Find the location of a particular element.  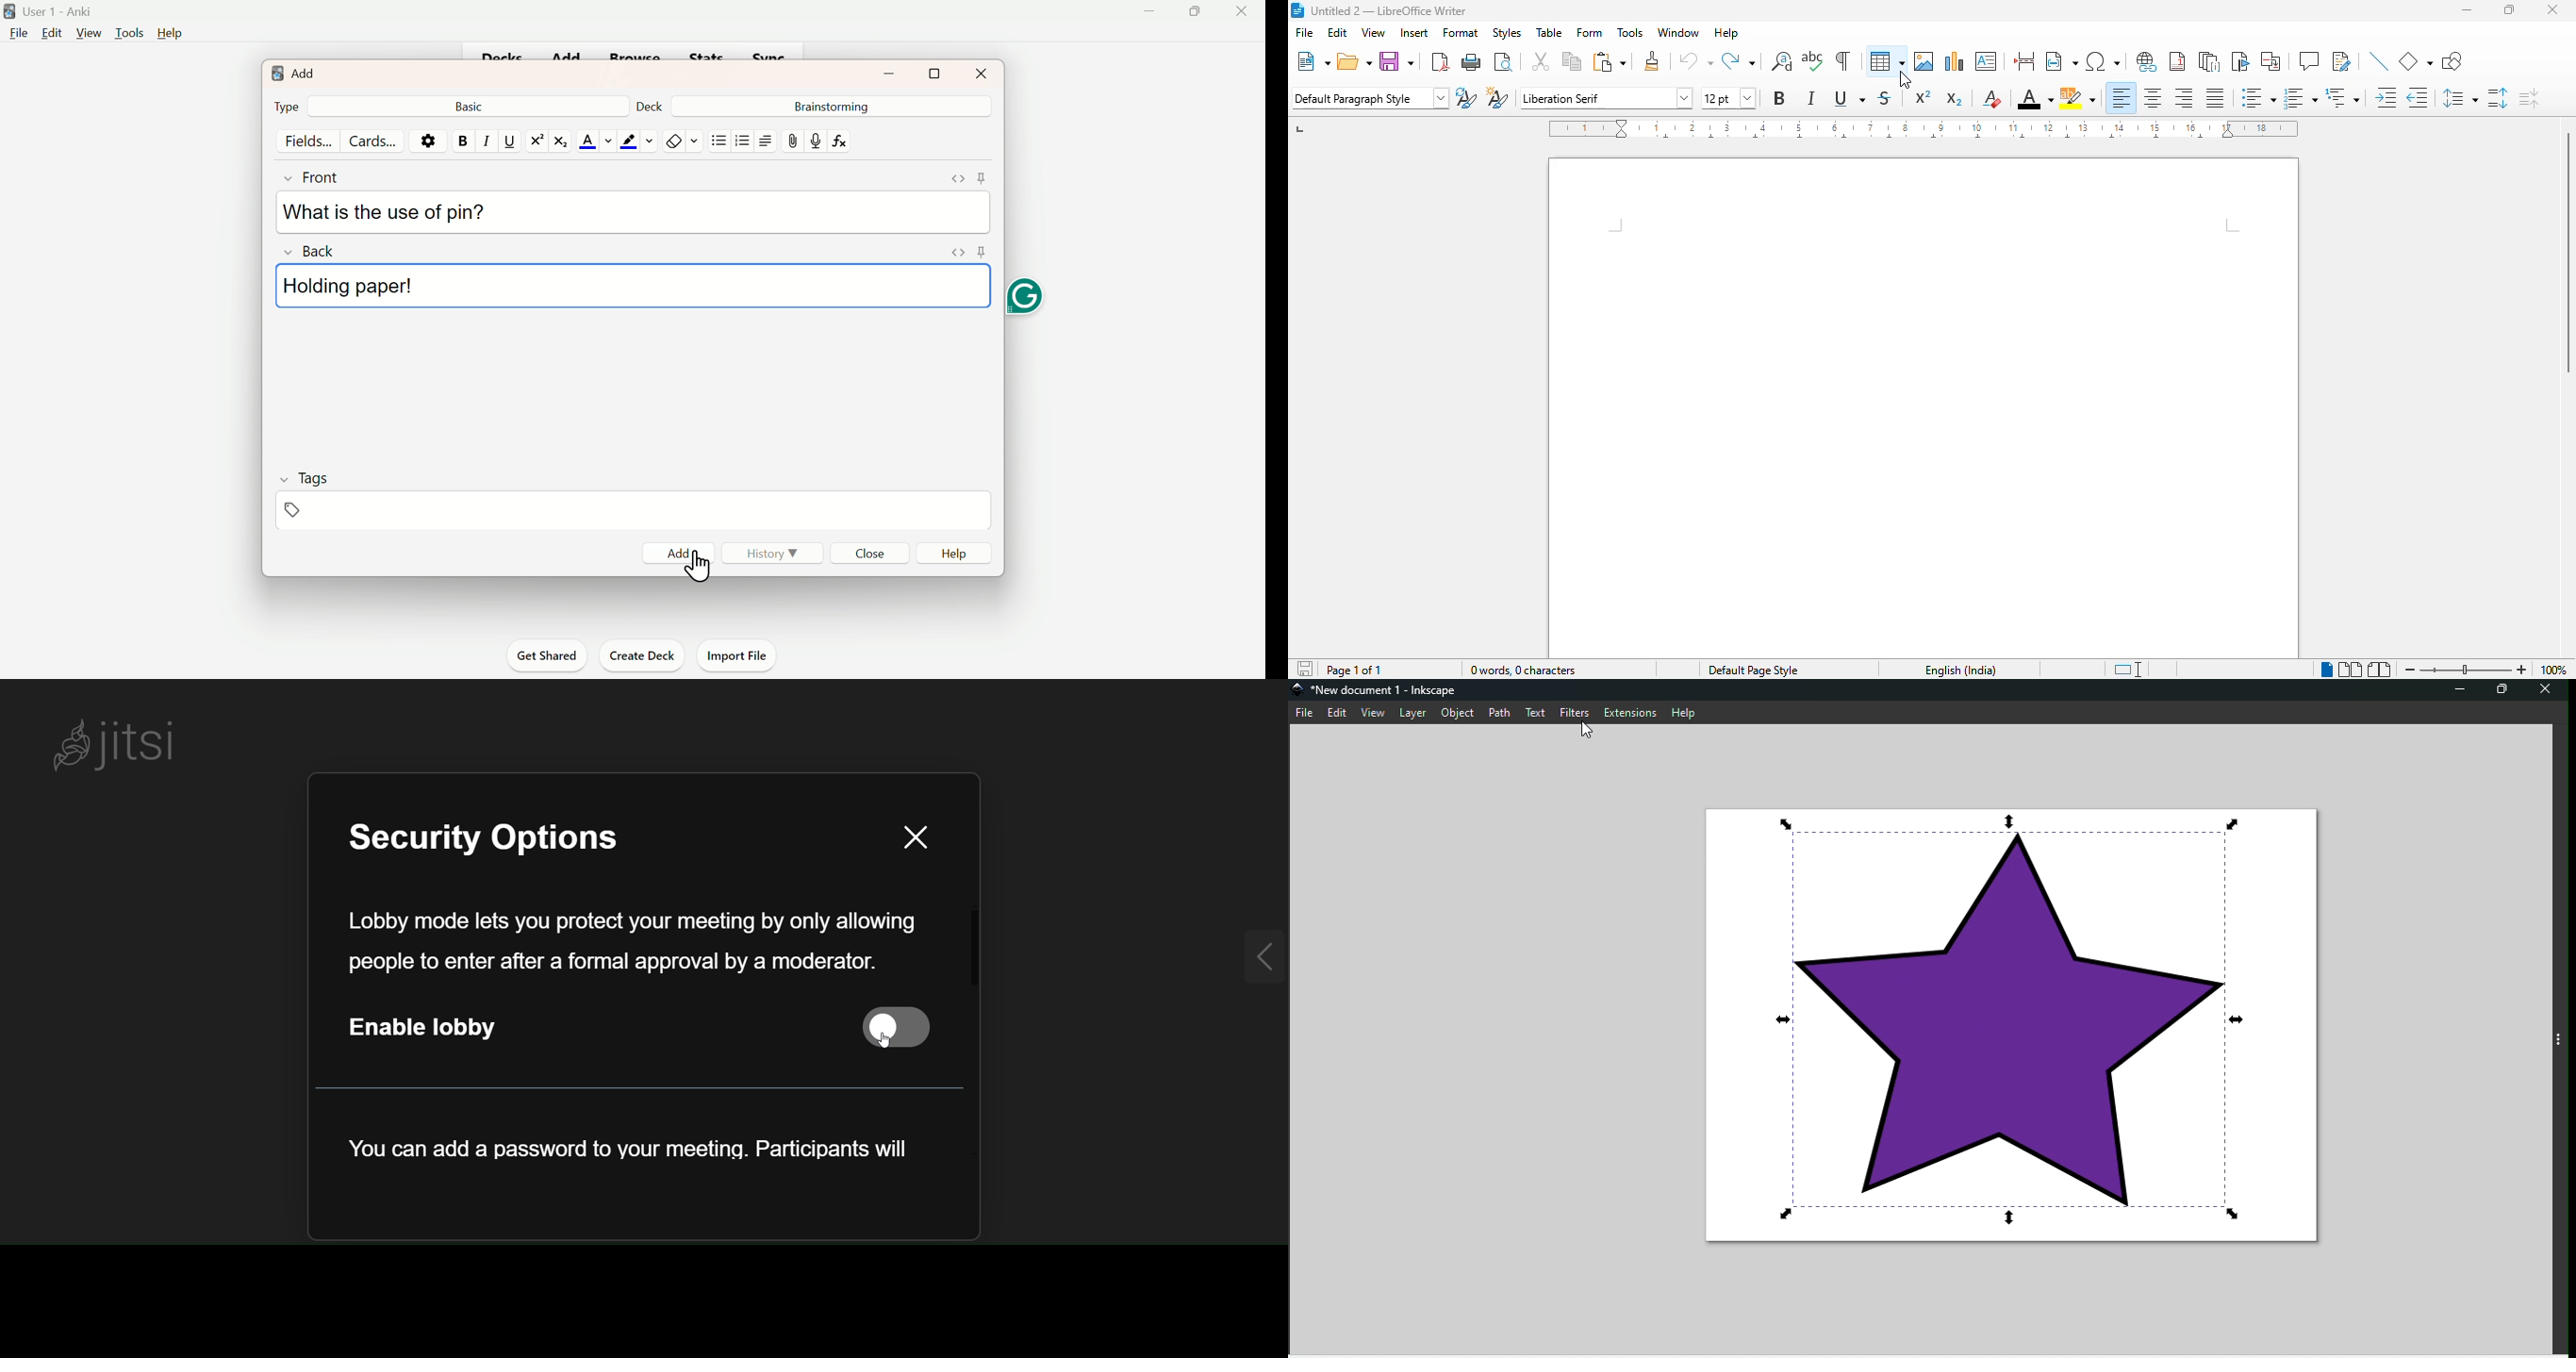

Deck is located at coordinates (655, 104).